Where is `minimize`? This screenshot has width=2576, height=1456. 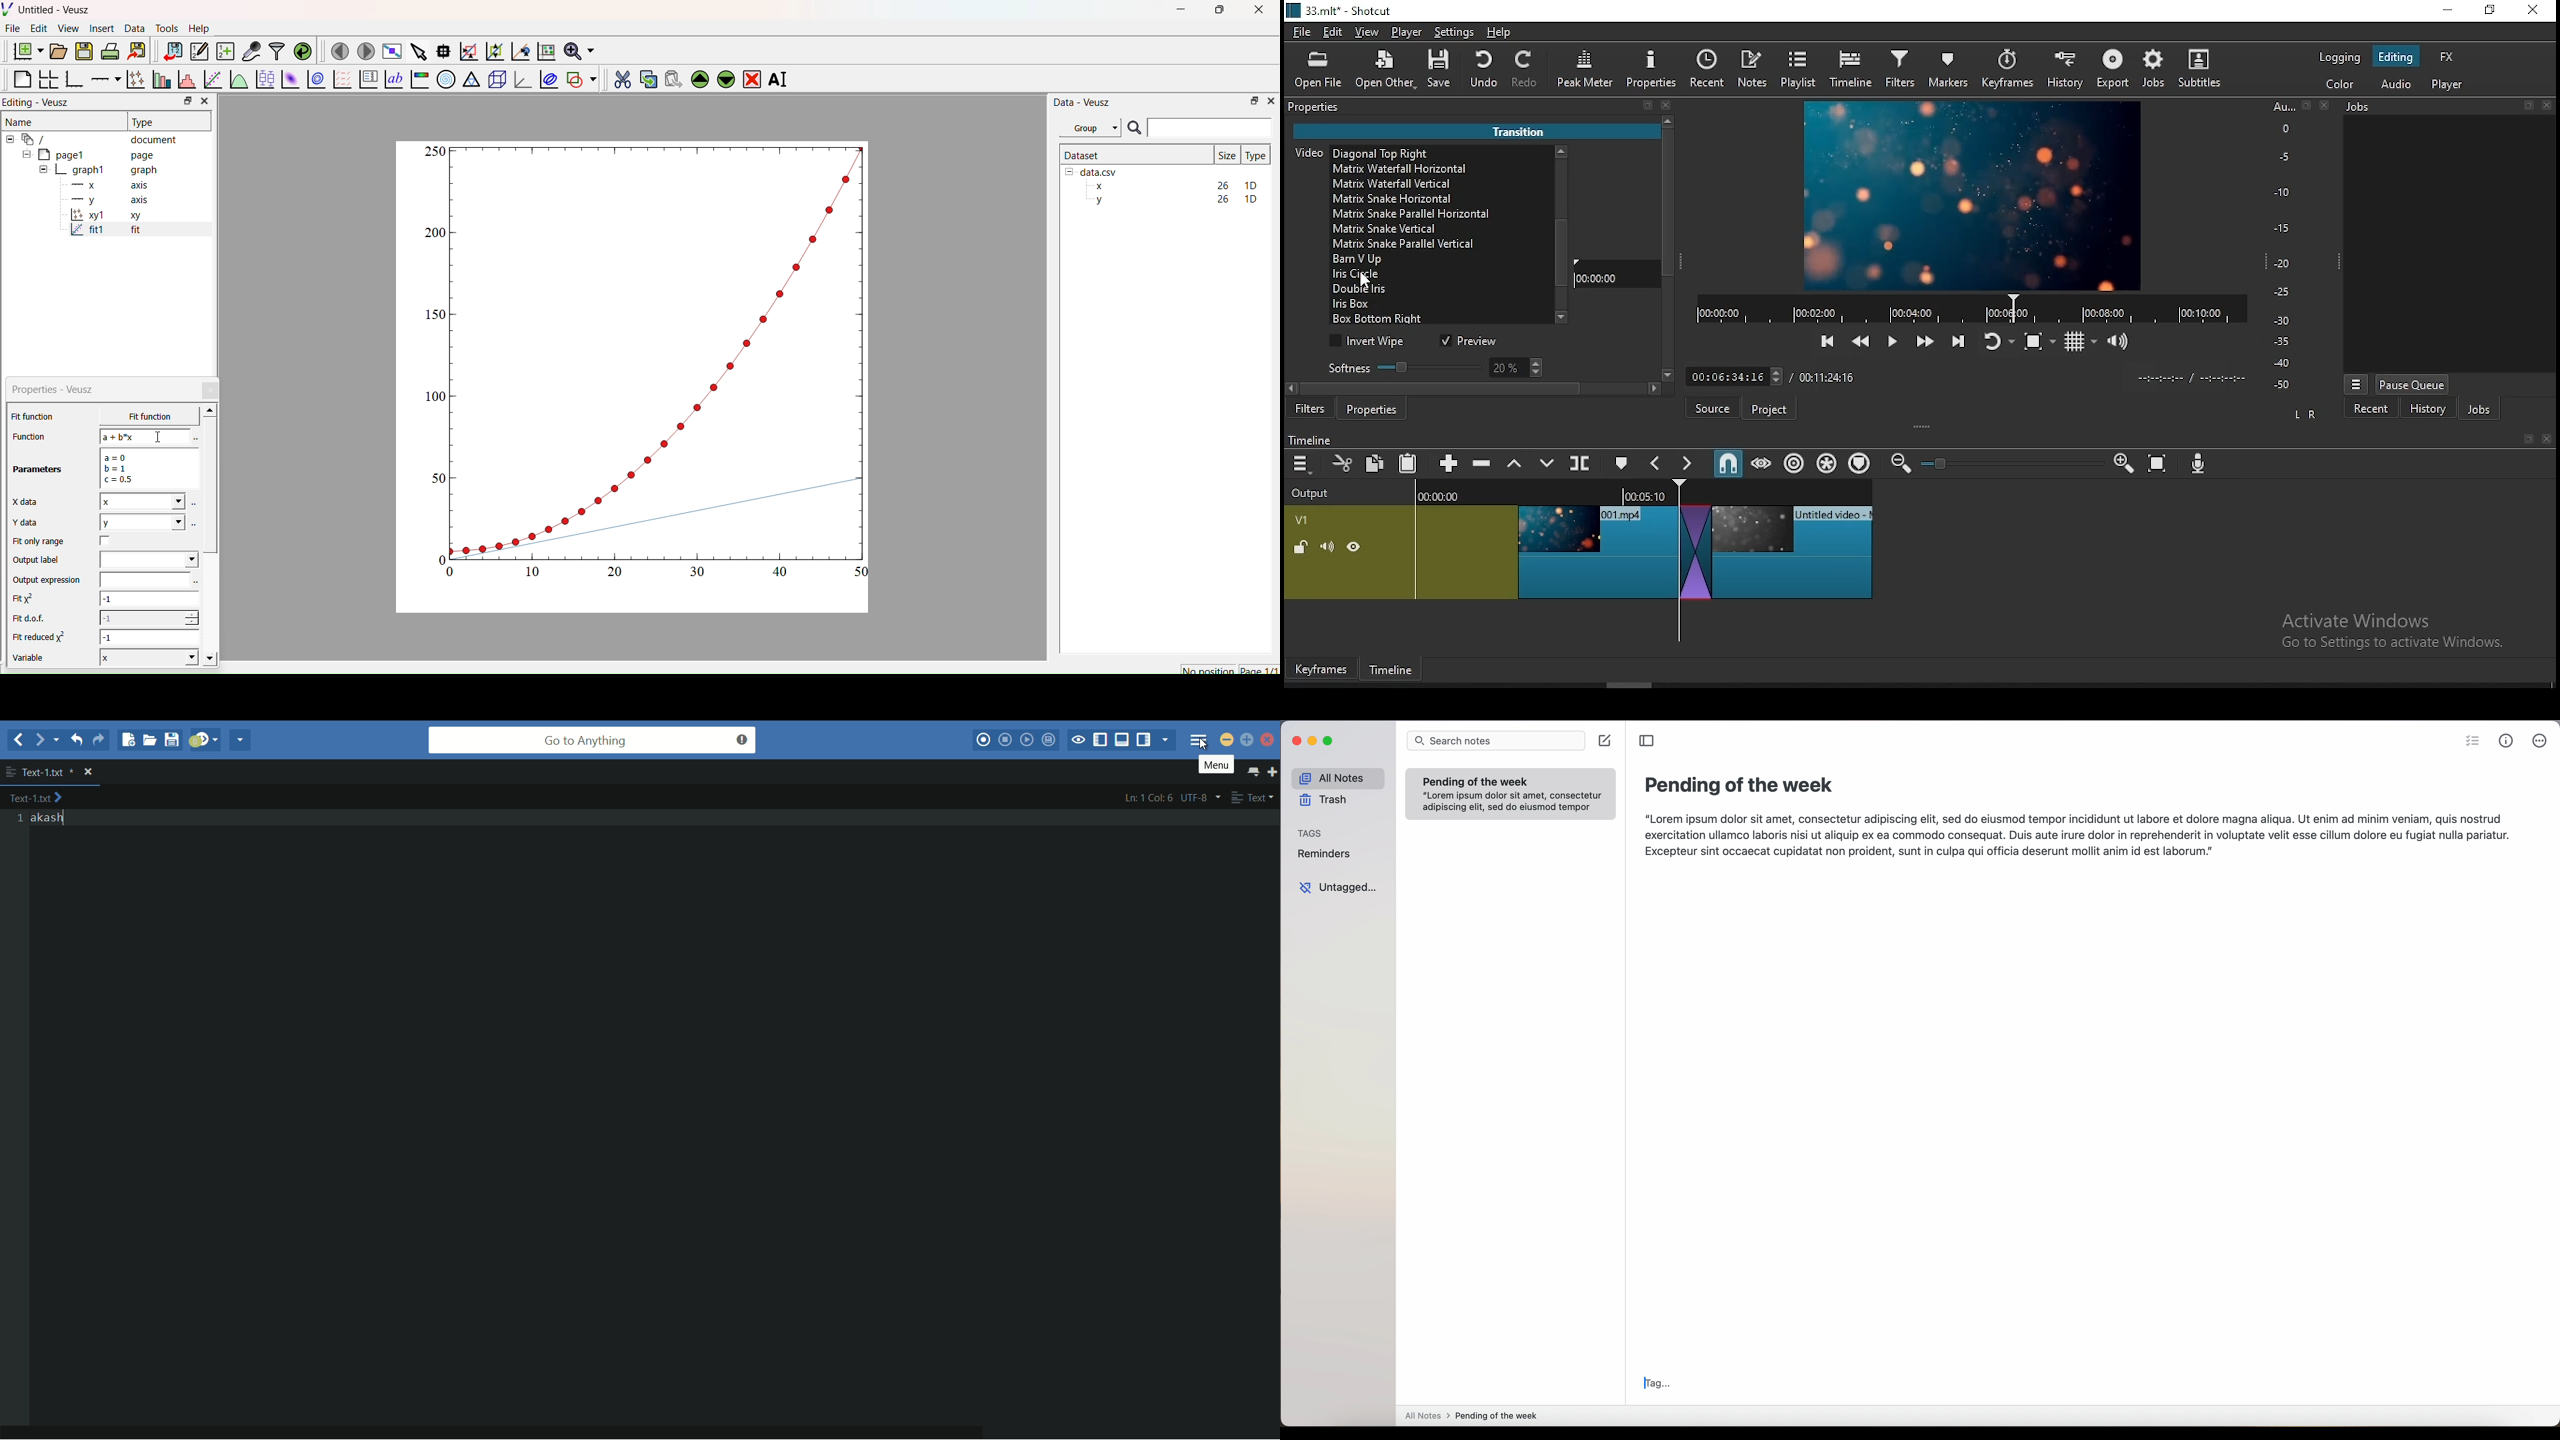 minimize is located at coordinates (2451, 11).